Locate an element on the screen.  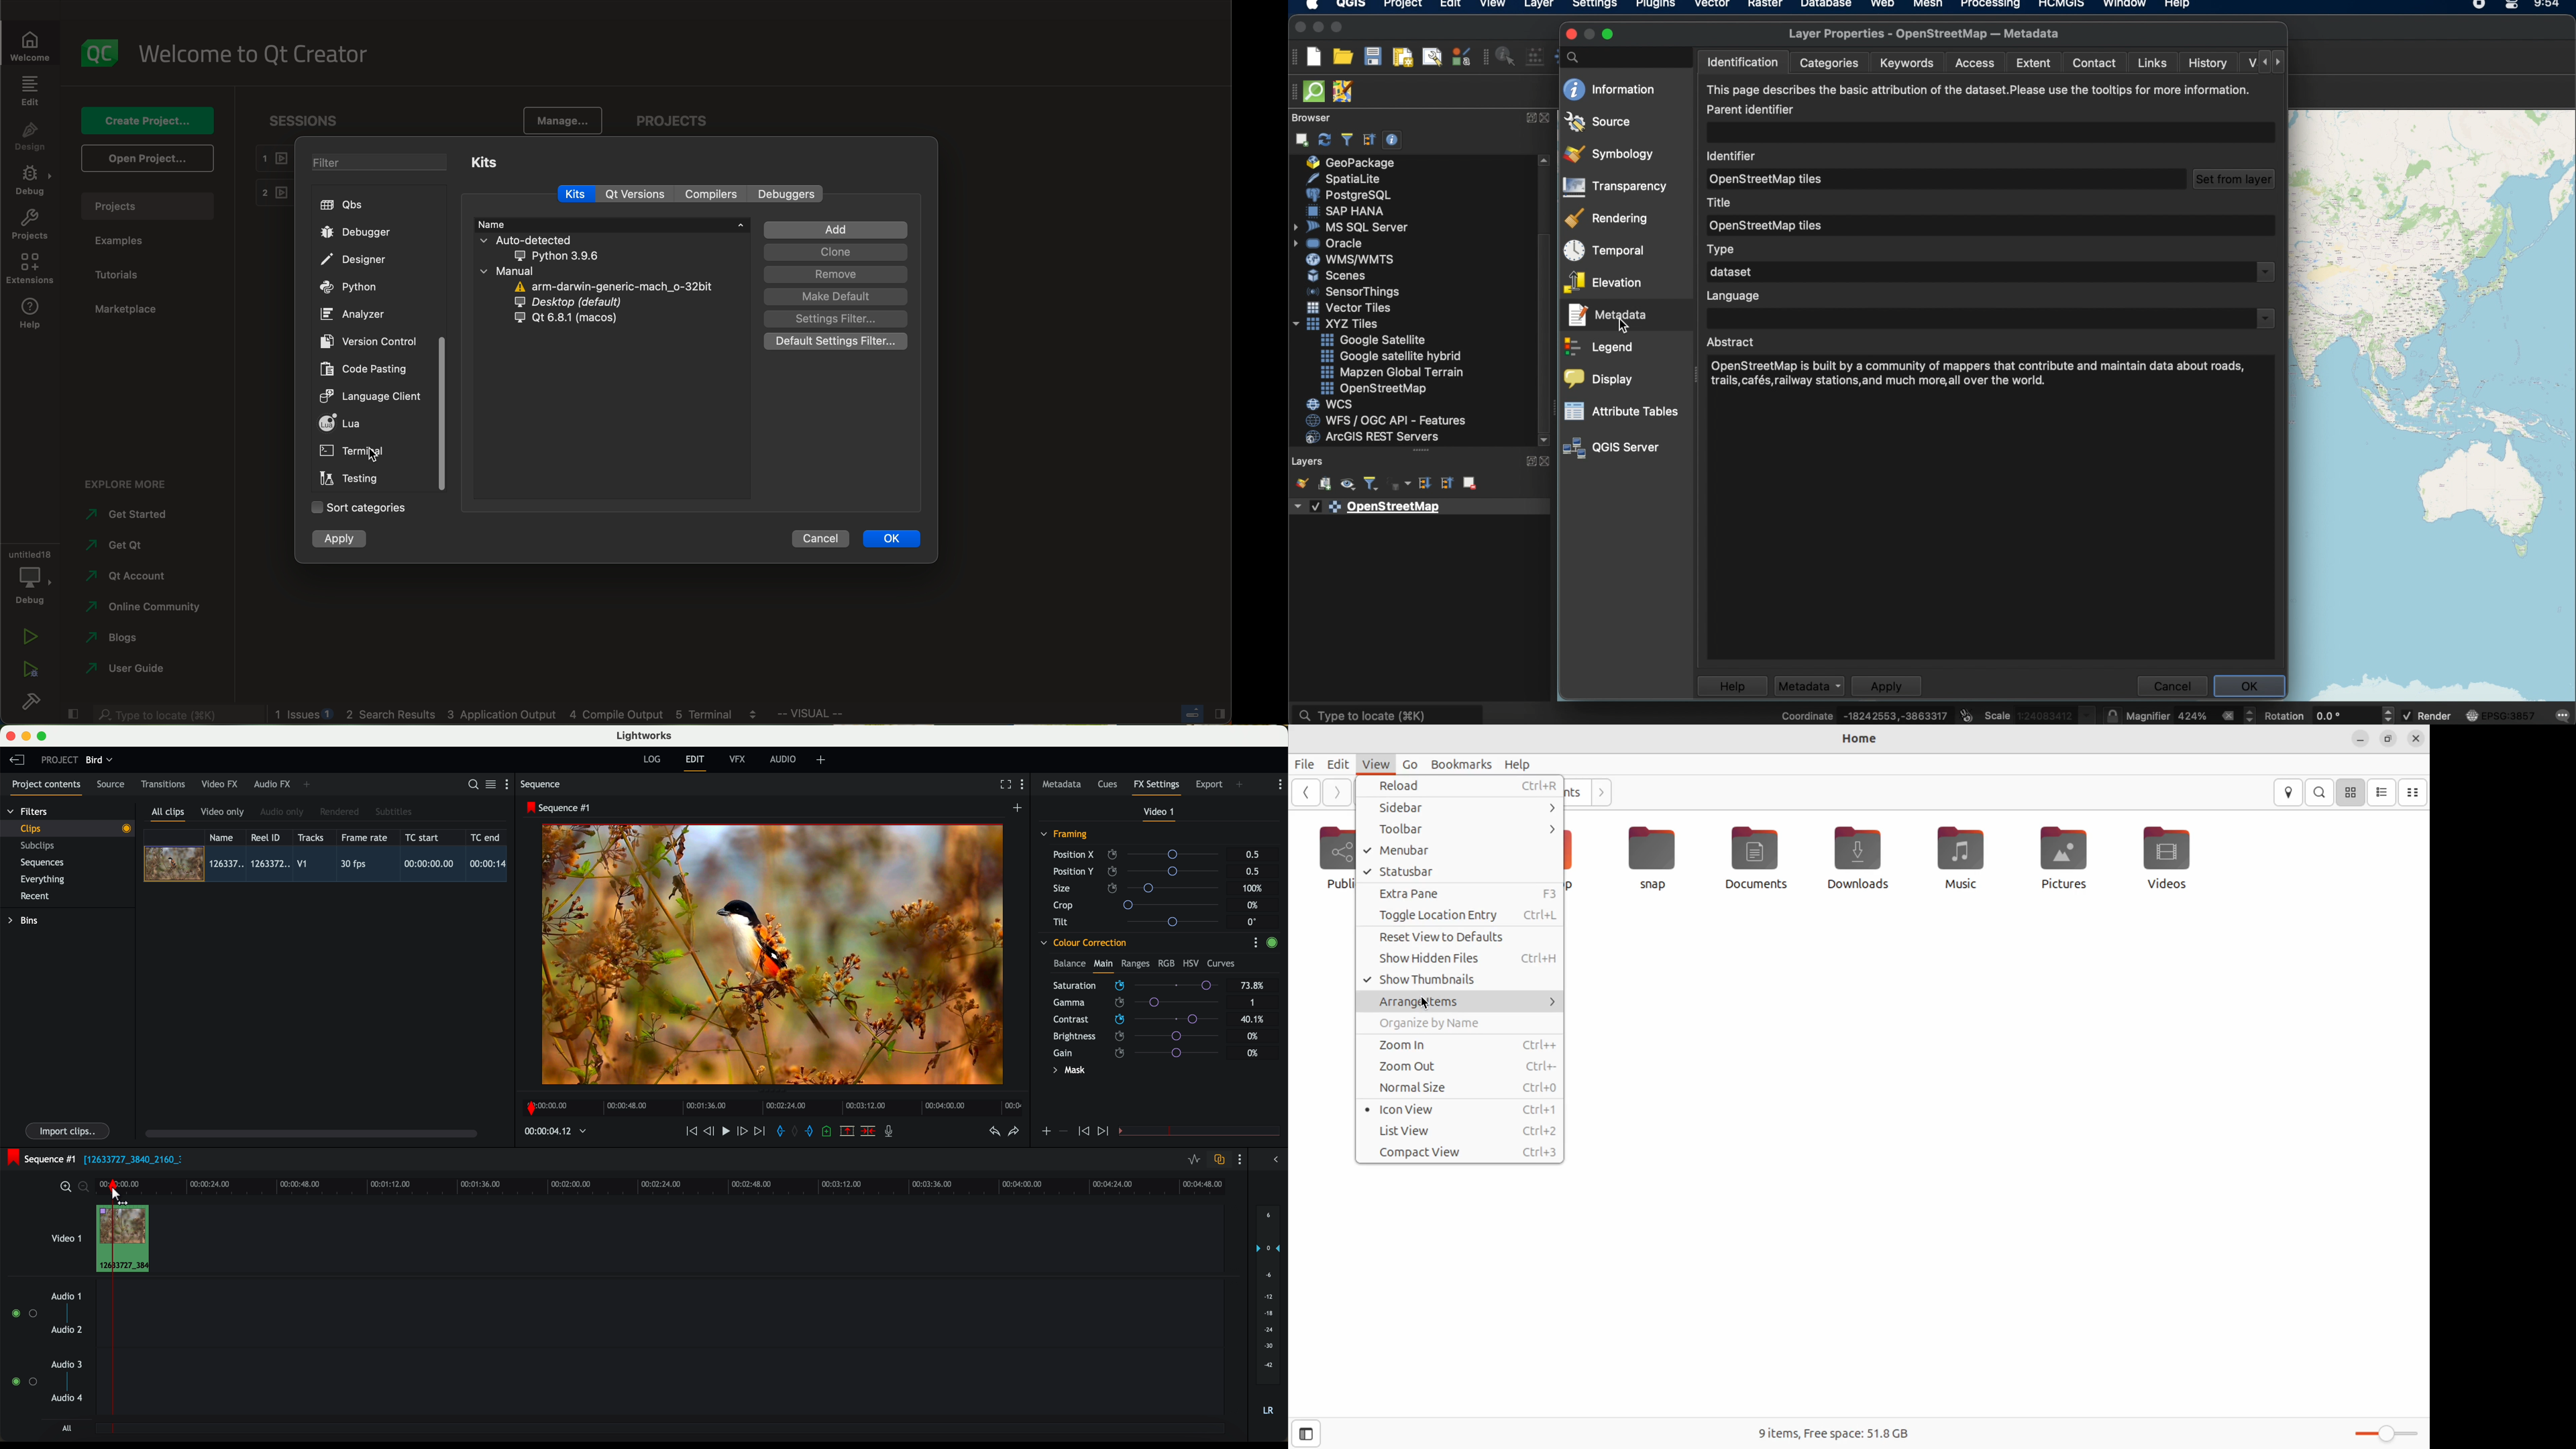
size is located at coordinates (1138, 889).